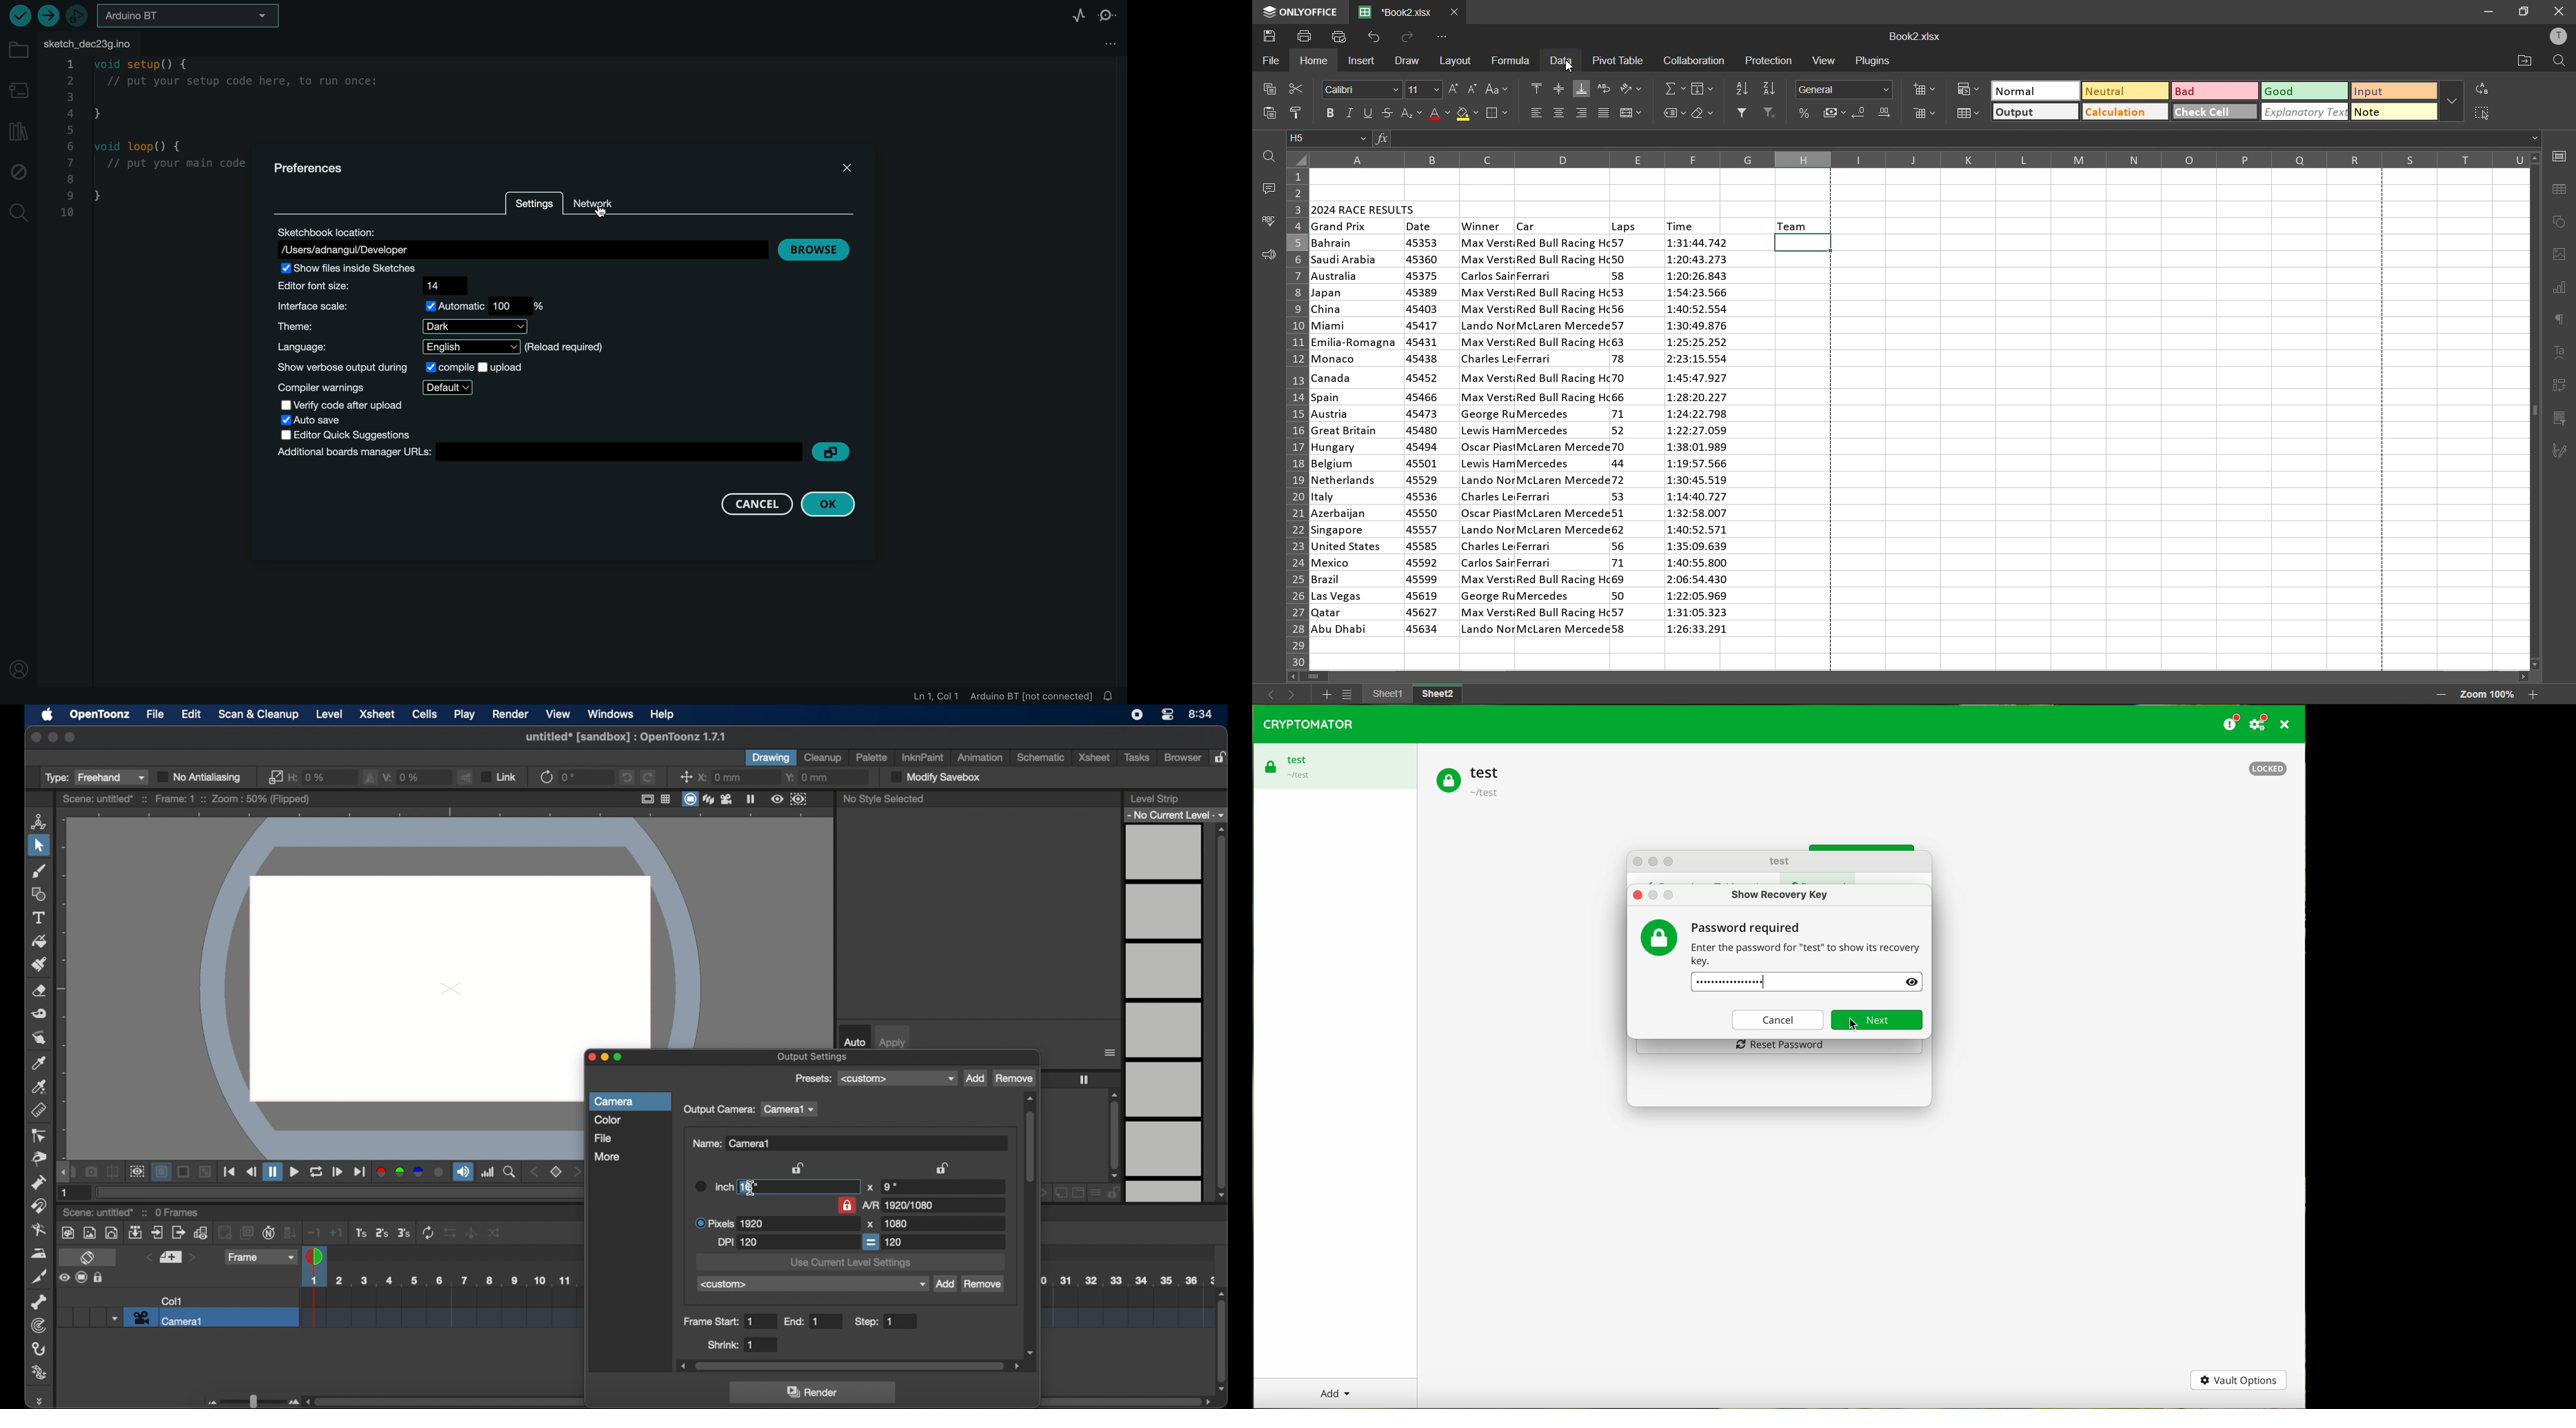  I want to click on selection tool, so click(38, 846).